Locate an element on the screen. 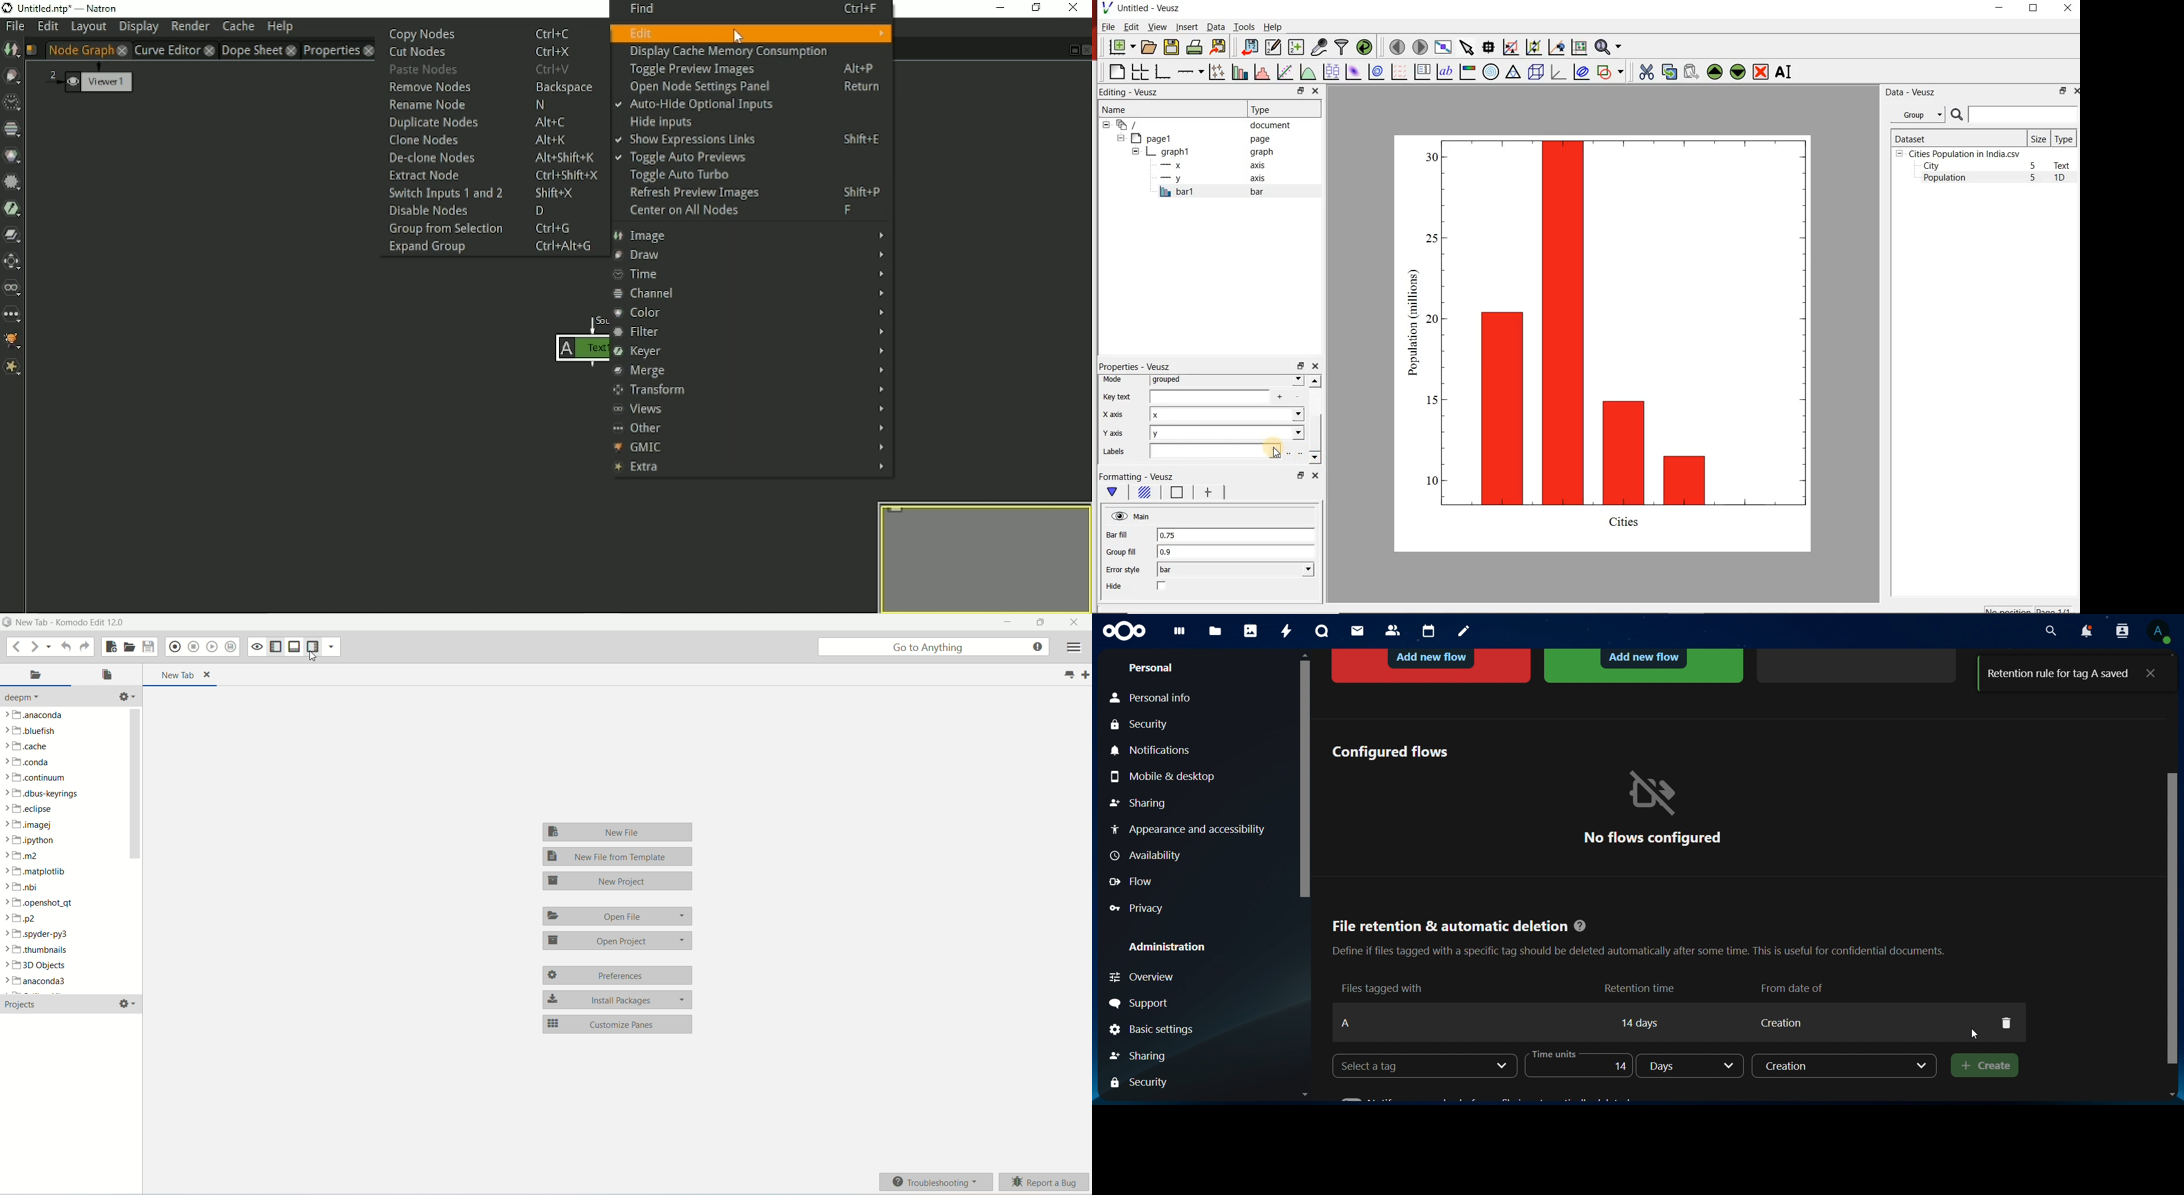 The height and width of the screenshot is (1204, 2184). print the document is located at coordinates (1194, 48).